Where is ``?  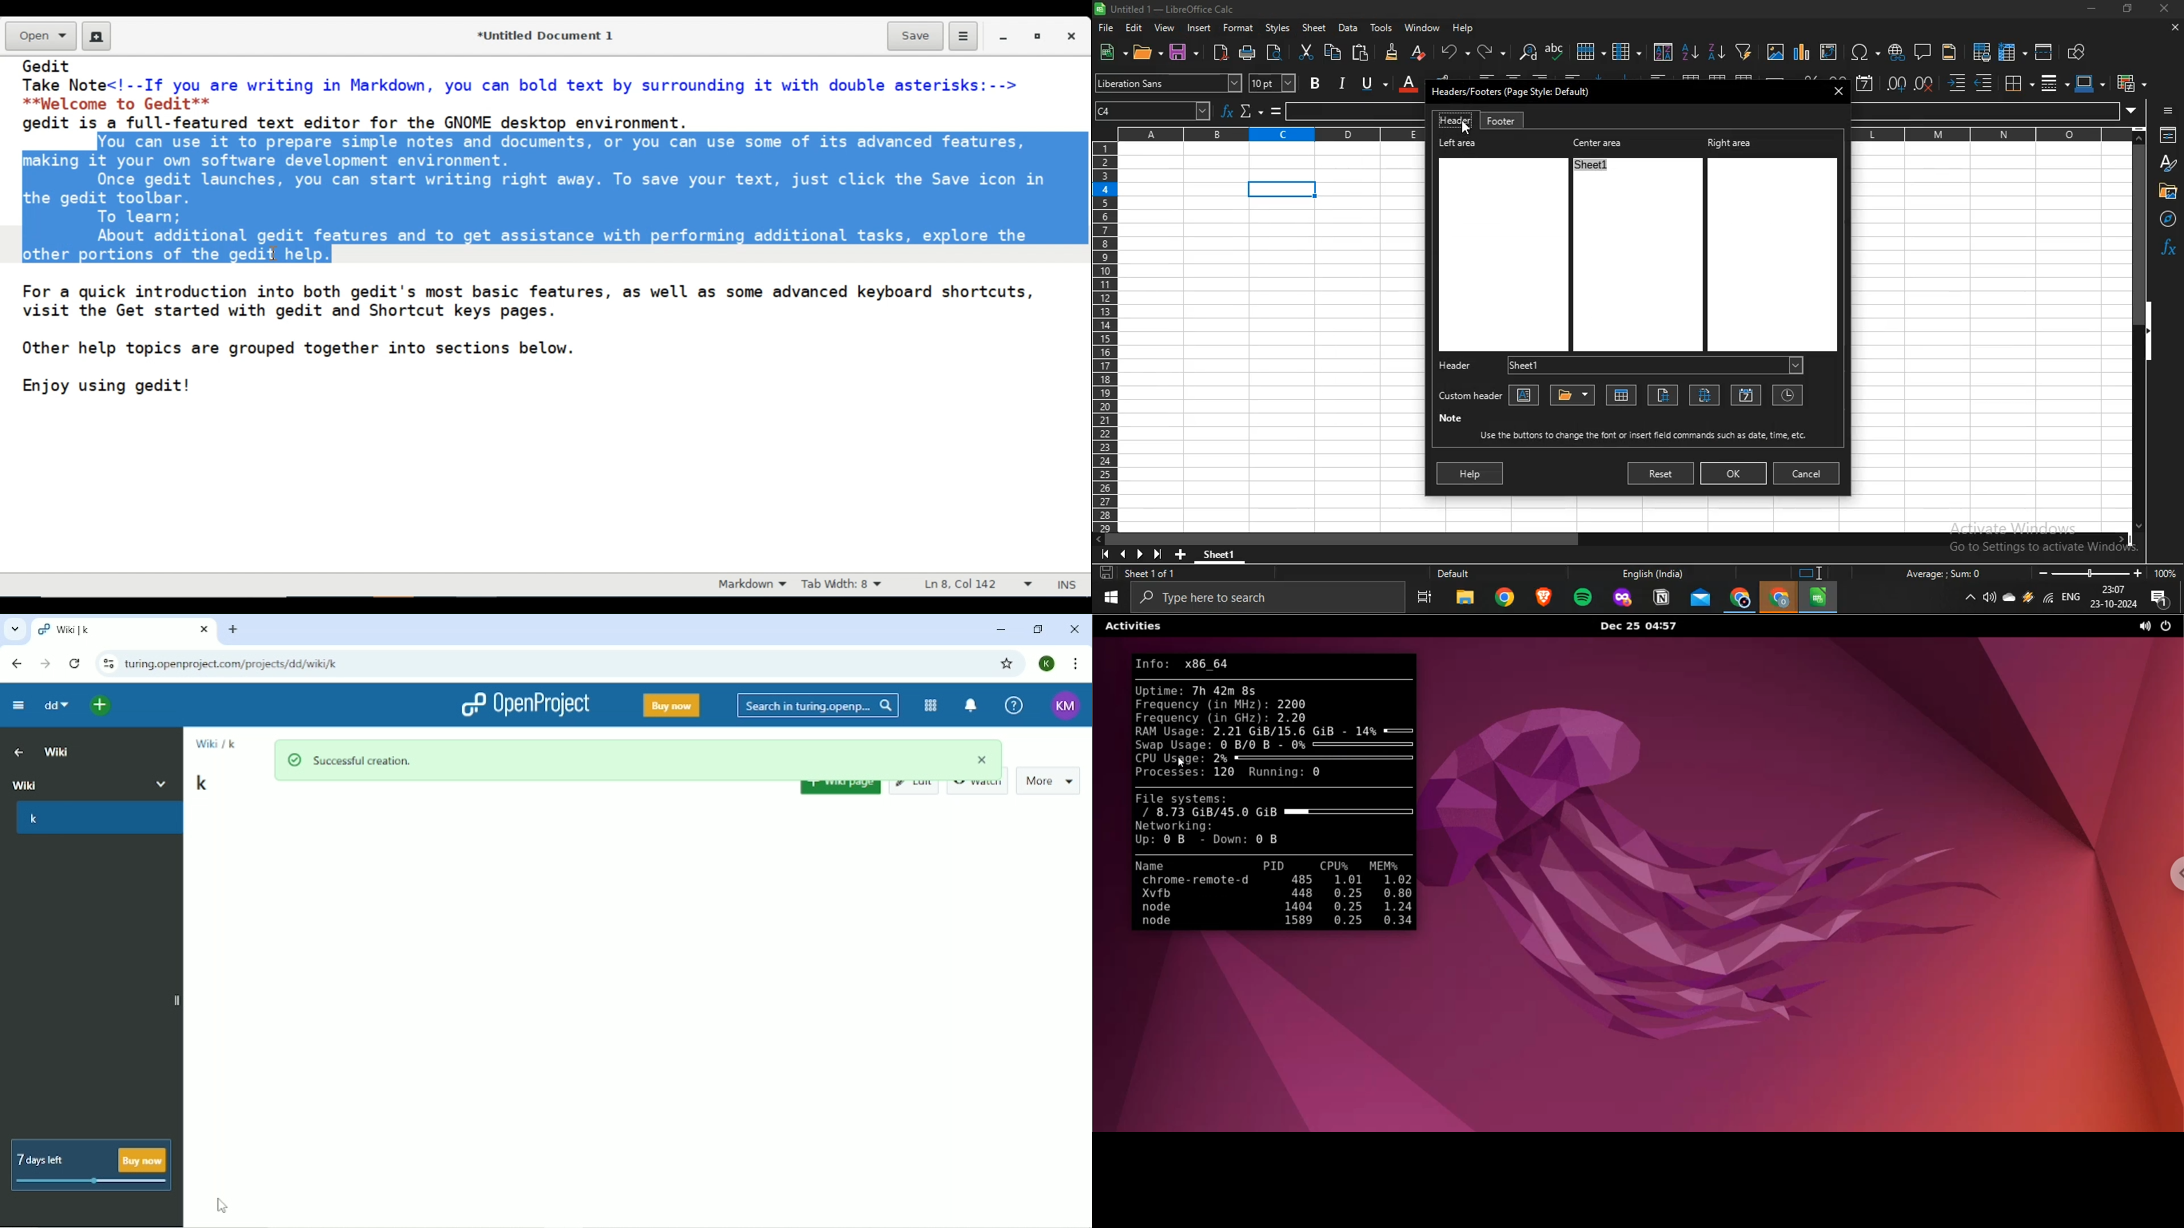  is located at coordinates (2166, 191).